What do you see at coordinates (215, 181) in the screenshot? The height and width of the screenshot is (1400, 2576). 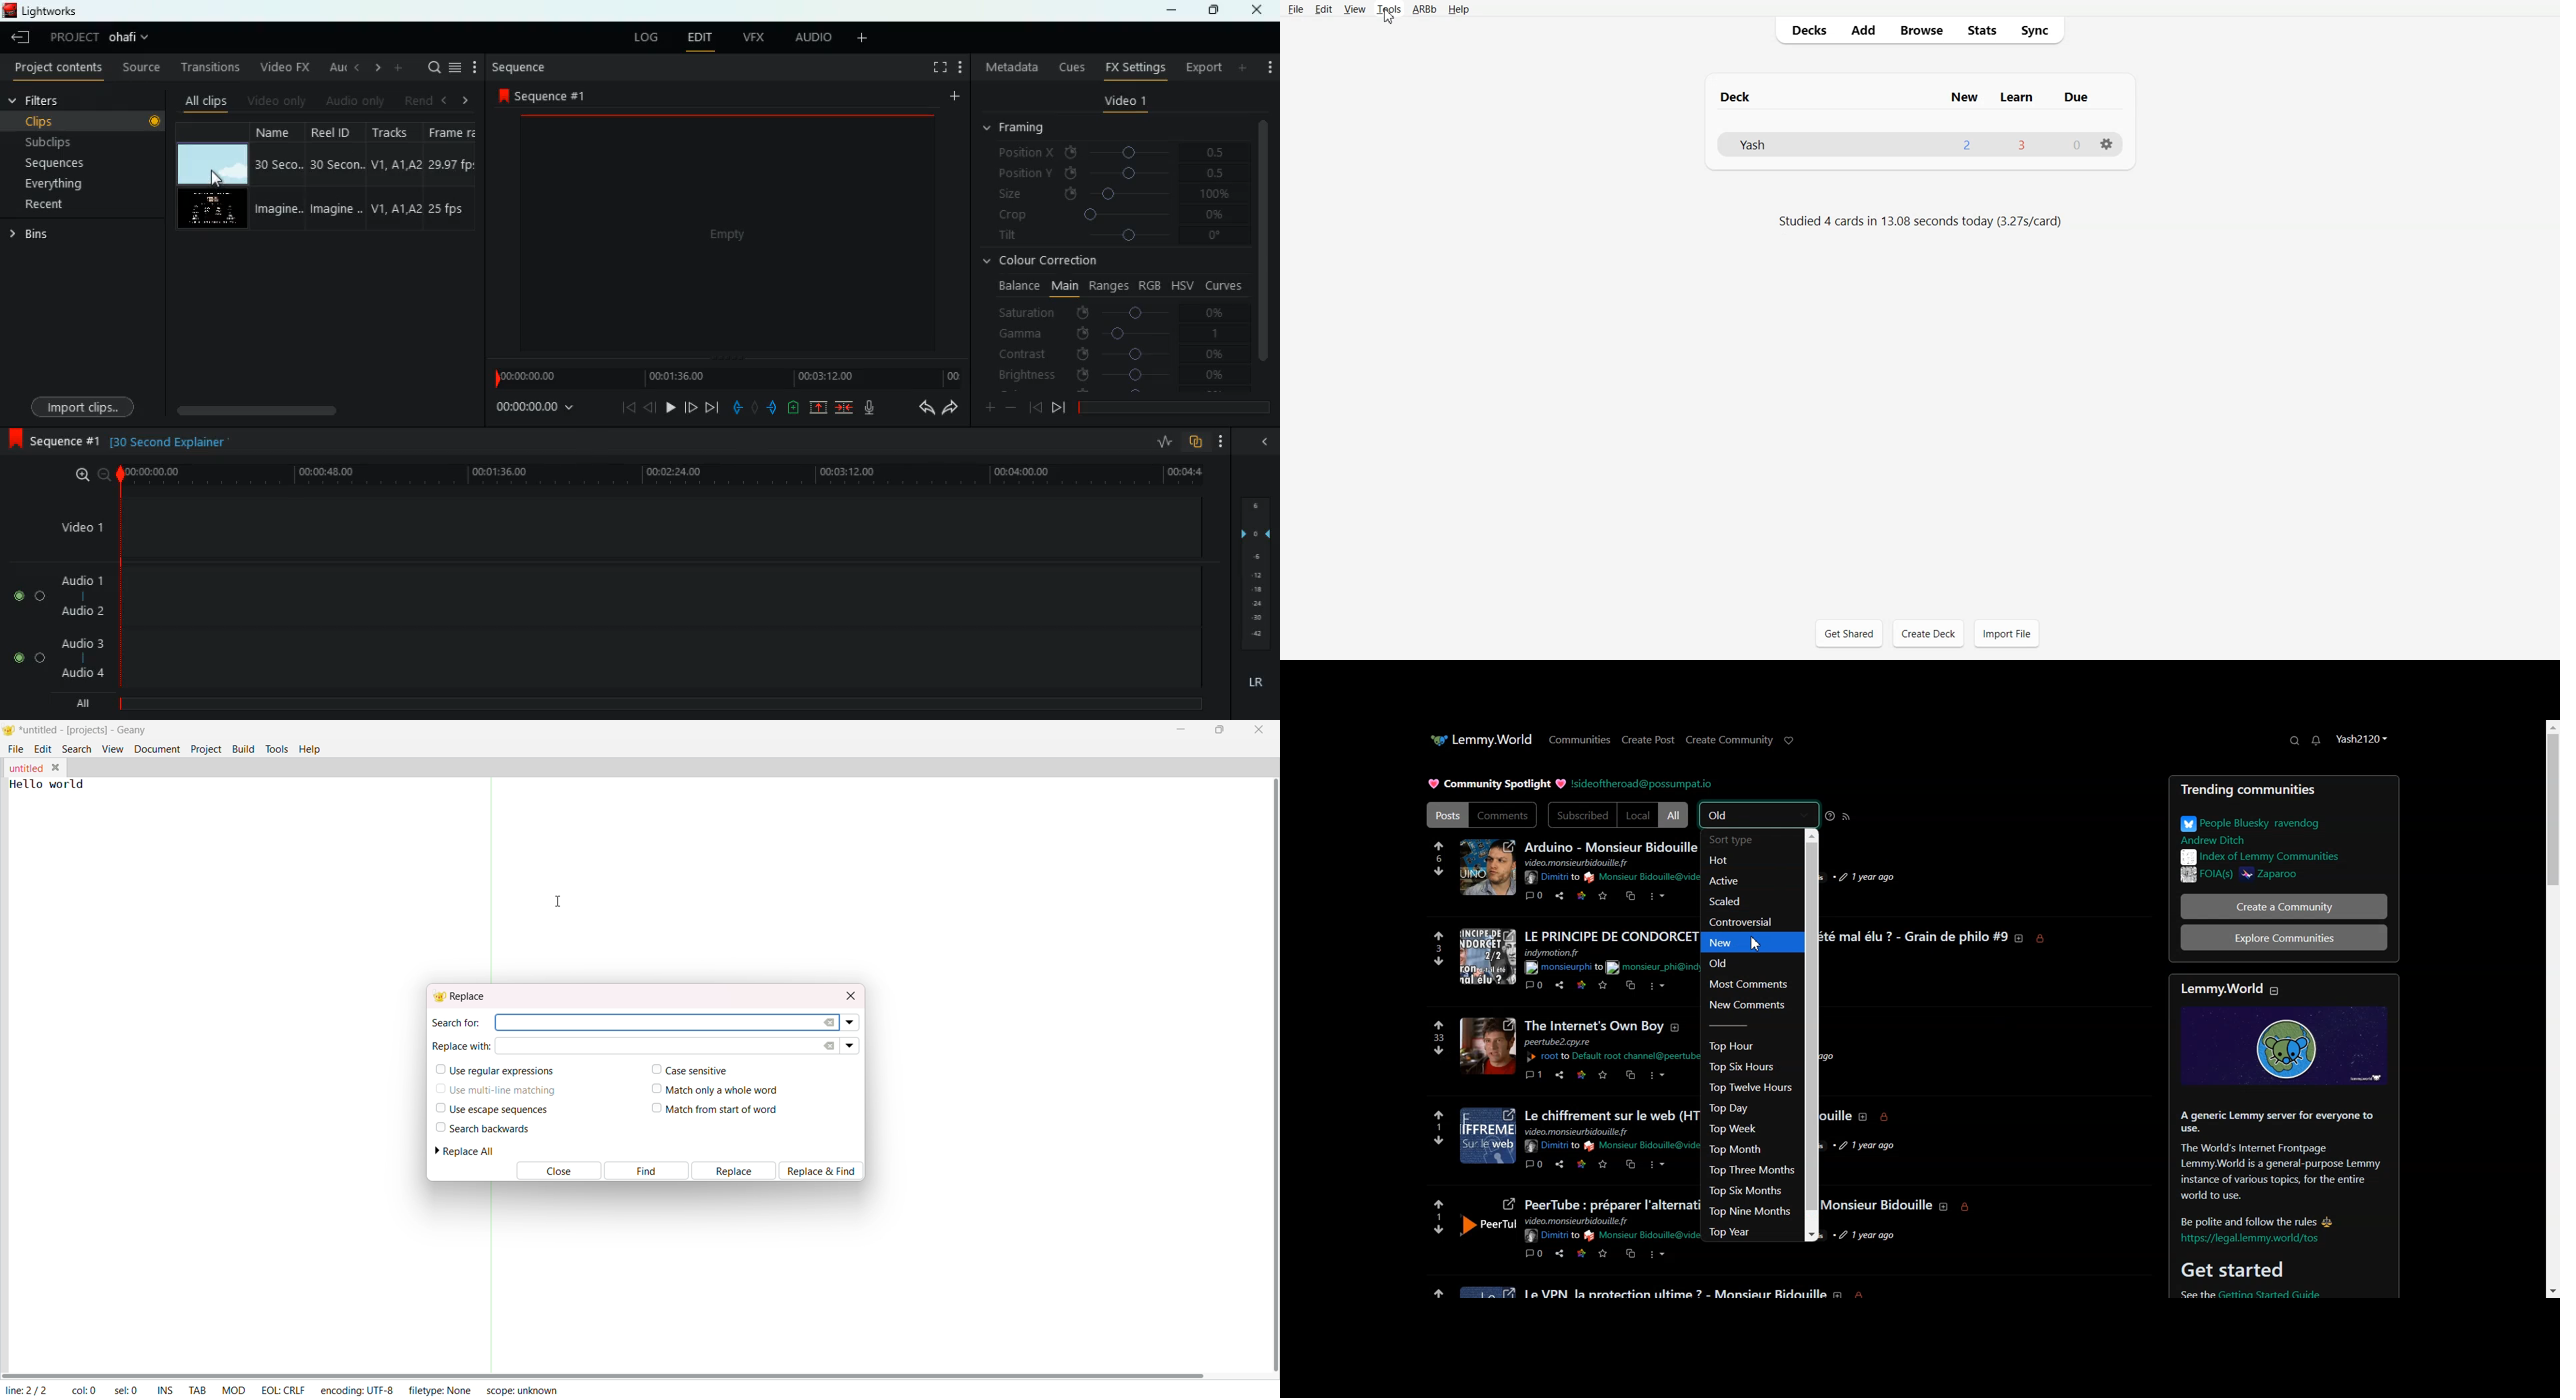 I see `cursor` at bounding box center [215, 181].